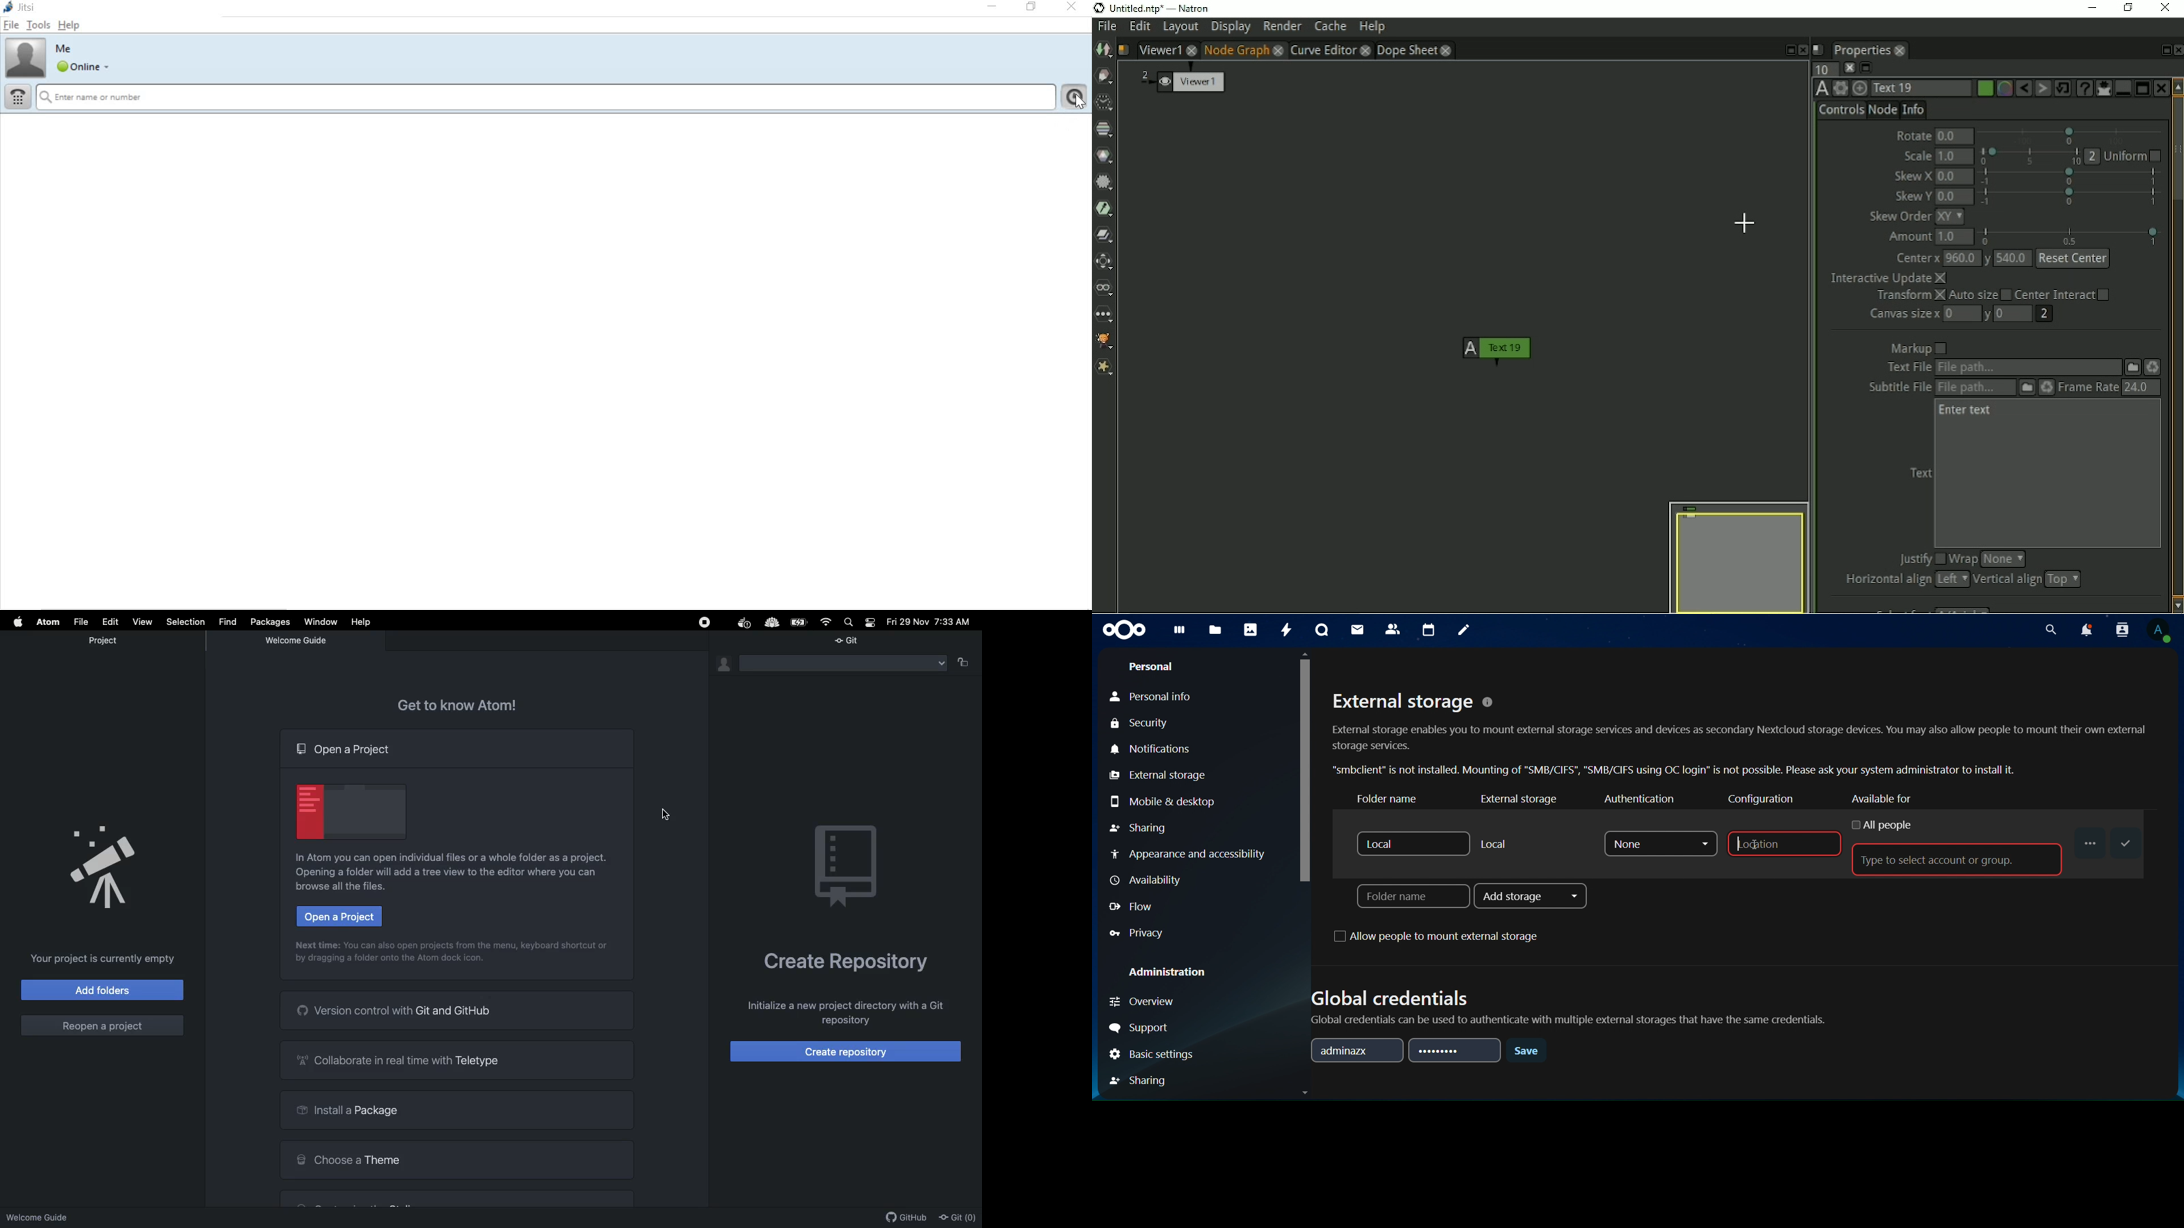  I want to click on all people, so click(1881, 825).